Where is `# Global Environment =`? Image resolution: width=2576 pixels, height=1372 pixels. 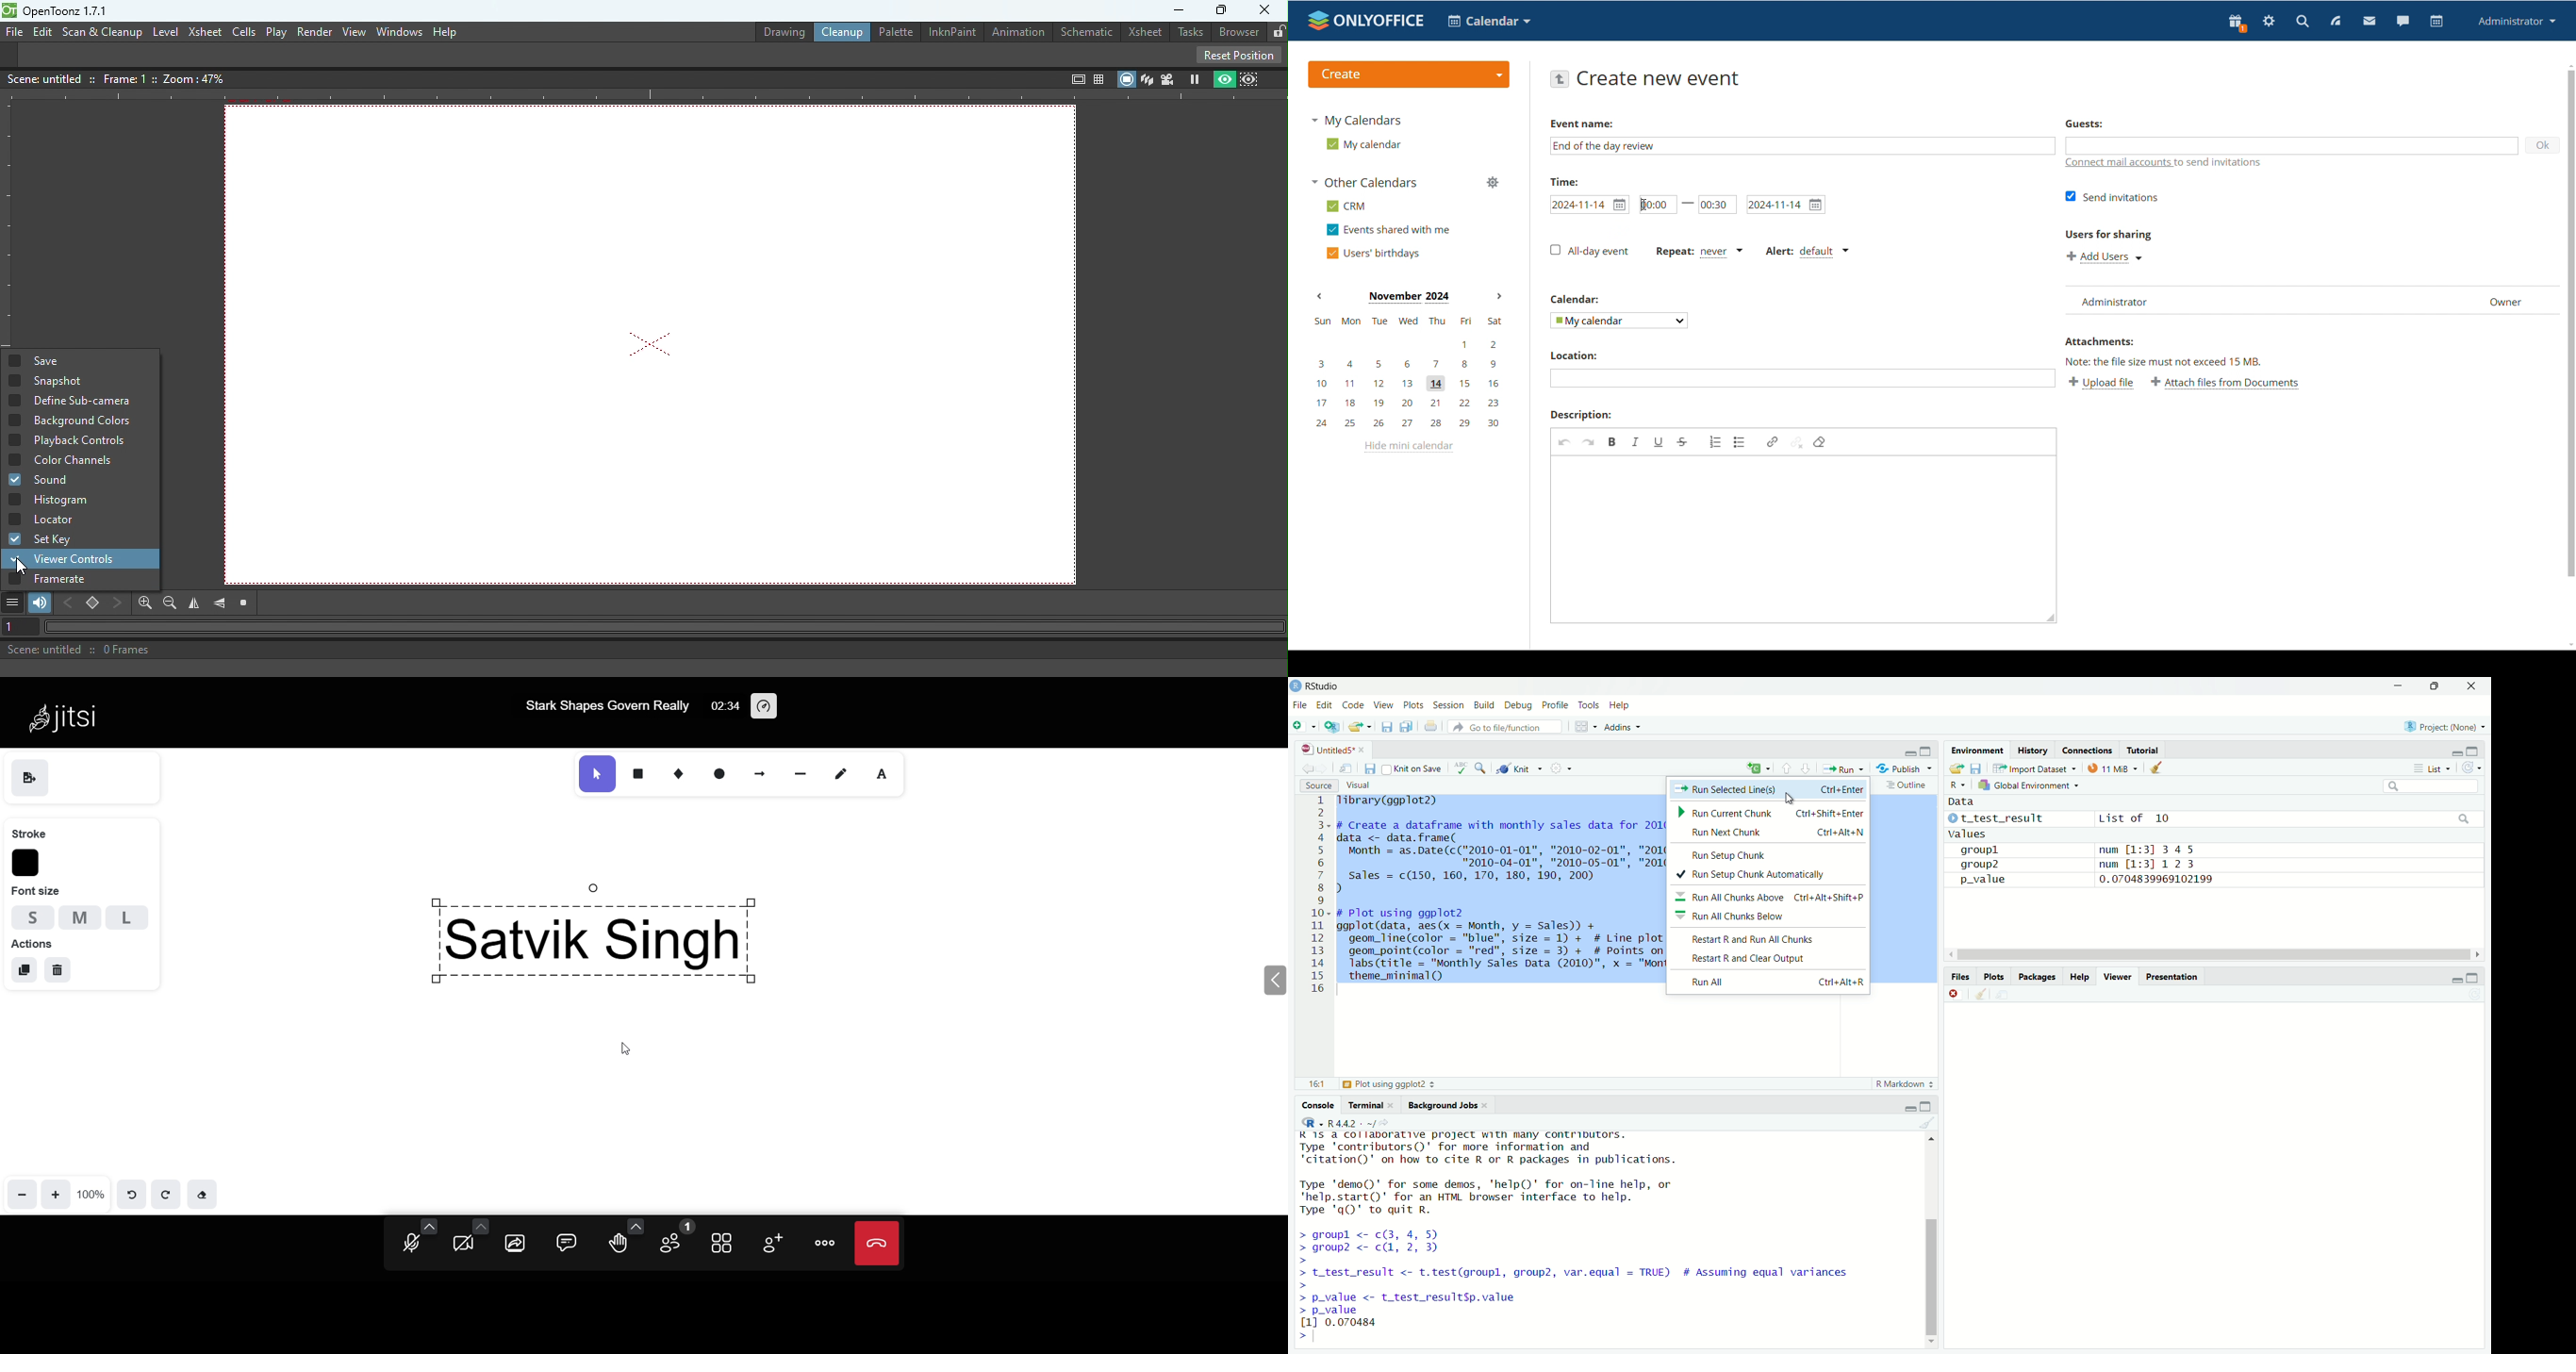
# Global Environment = is located at coordinates (2029, 784).